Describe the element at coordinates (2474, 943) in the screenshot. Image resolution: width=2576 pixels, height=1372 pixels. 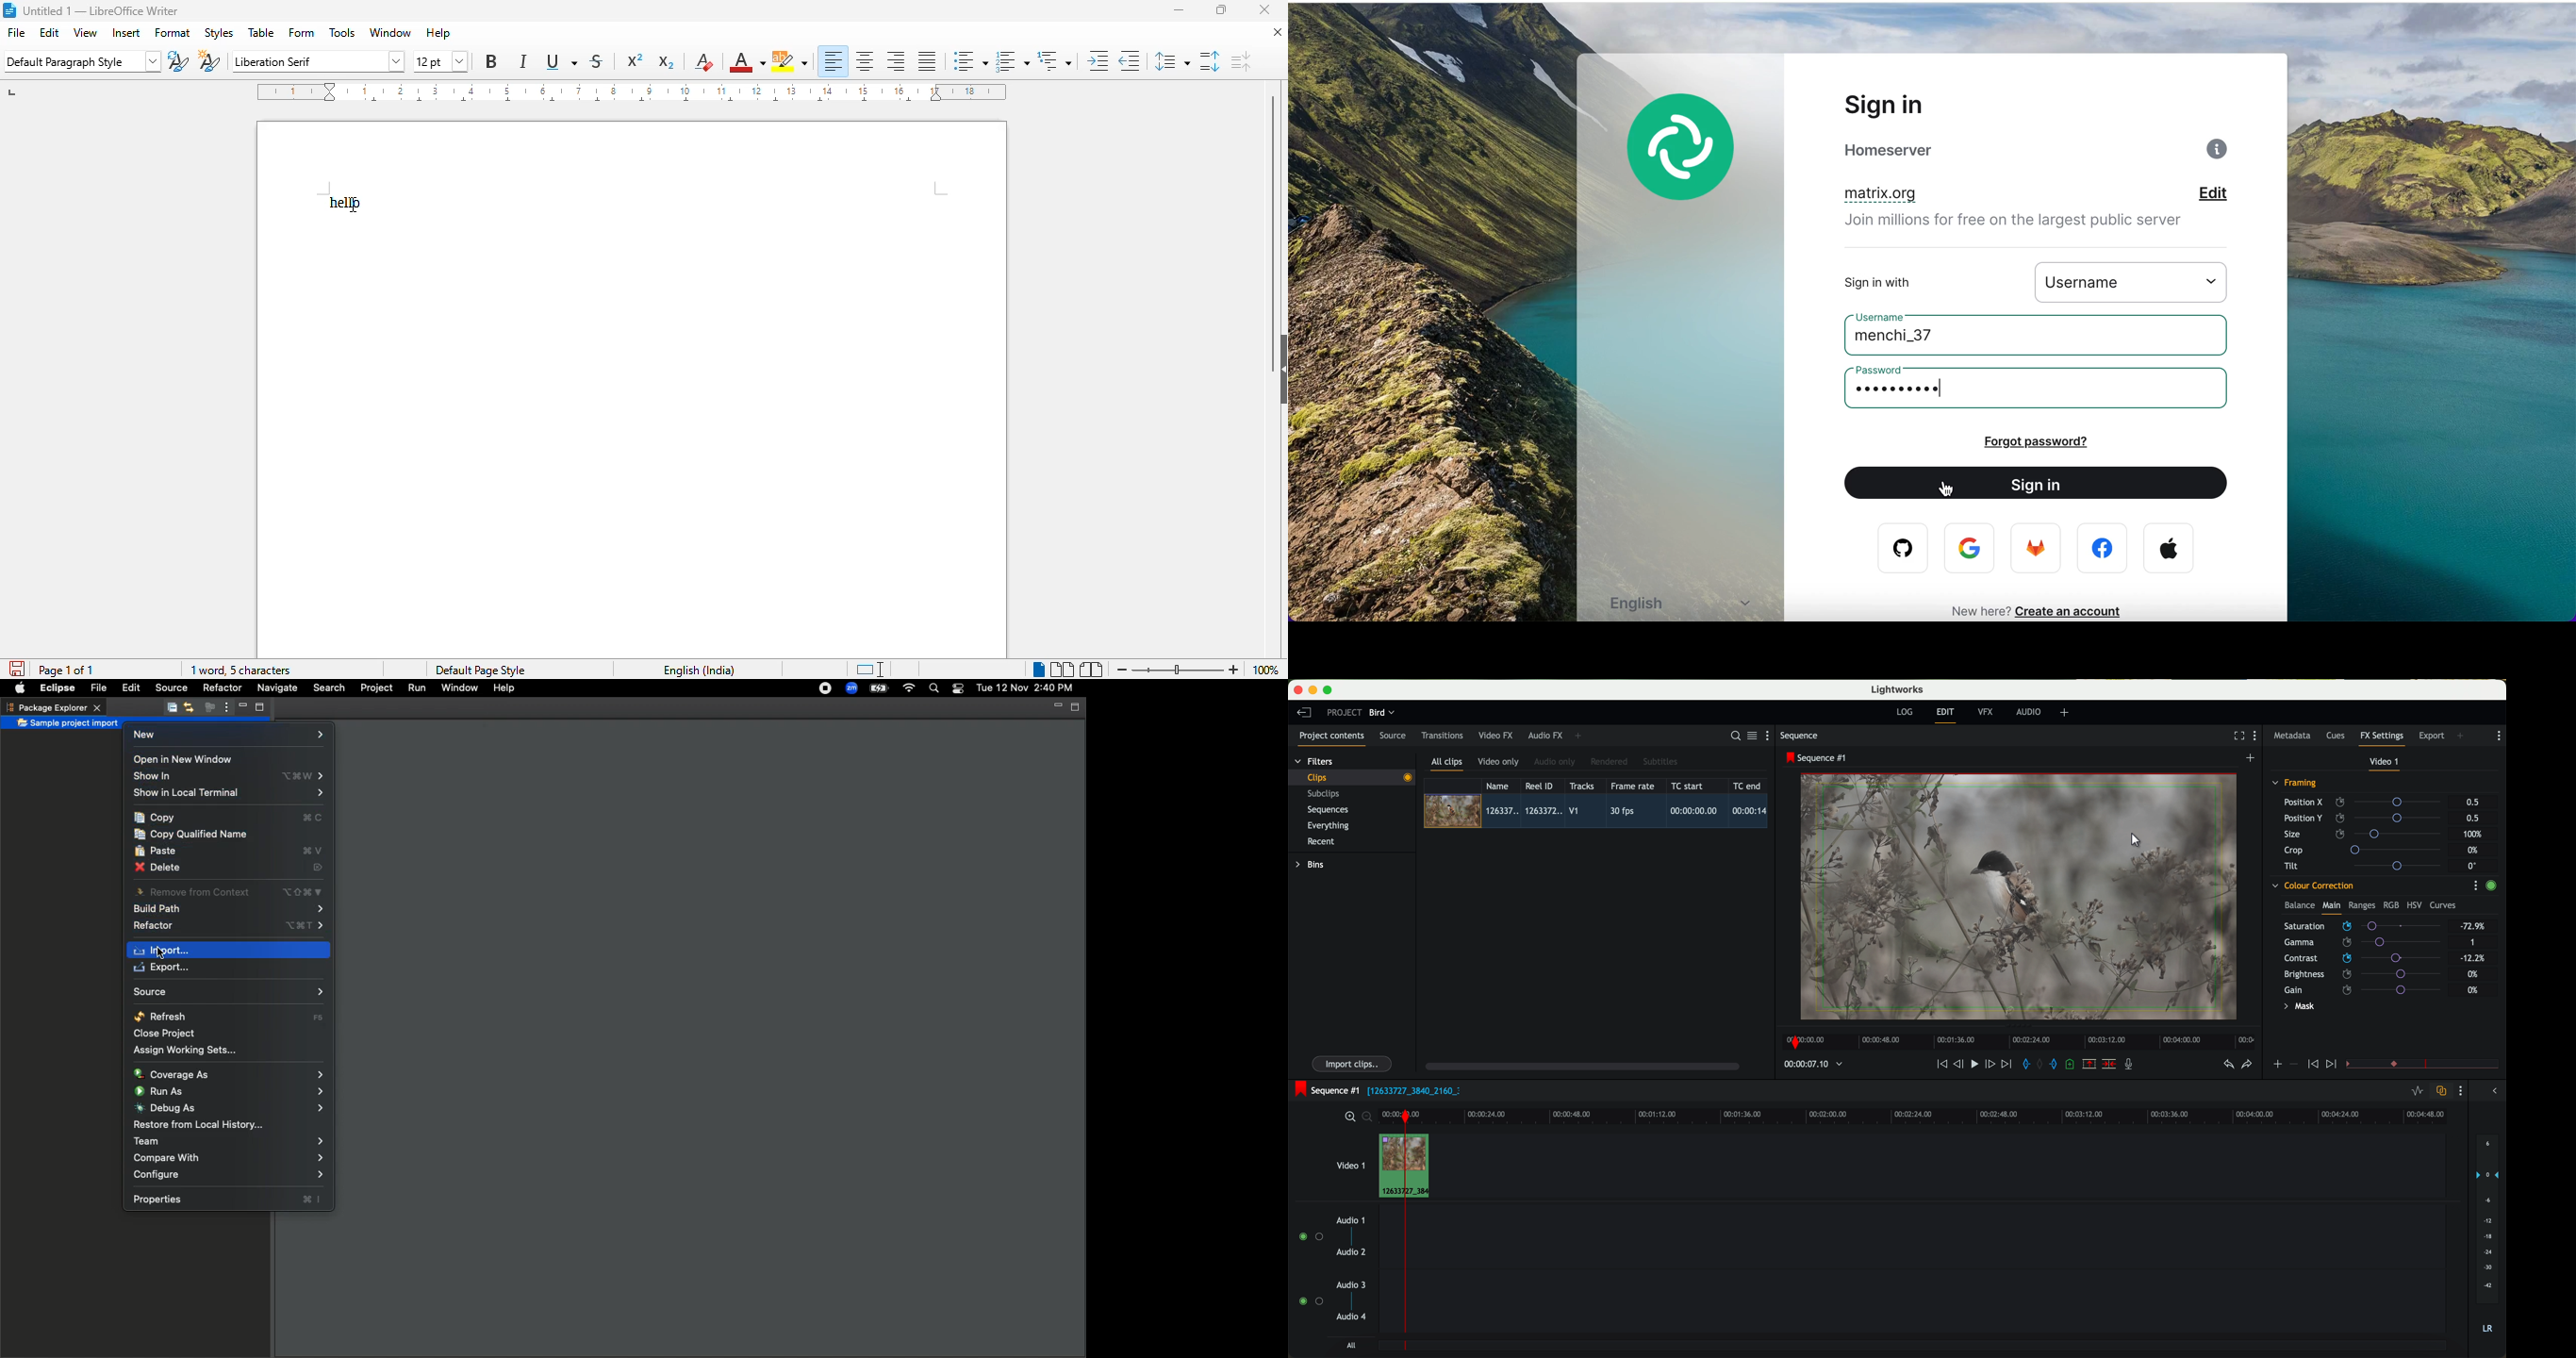
I see `1` at that location.